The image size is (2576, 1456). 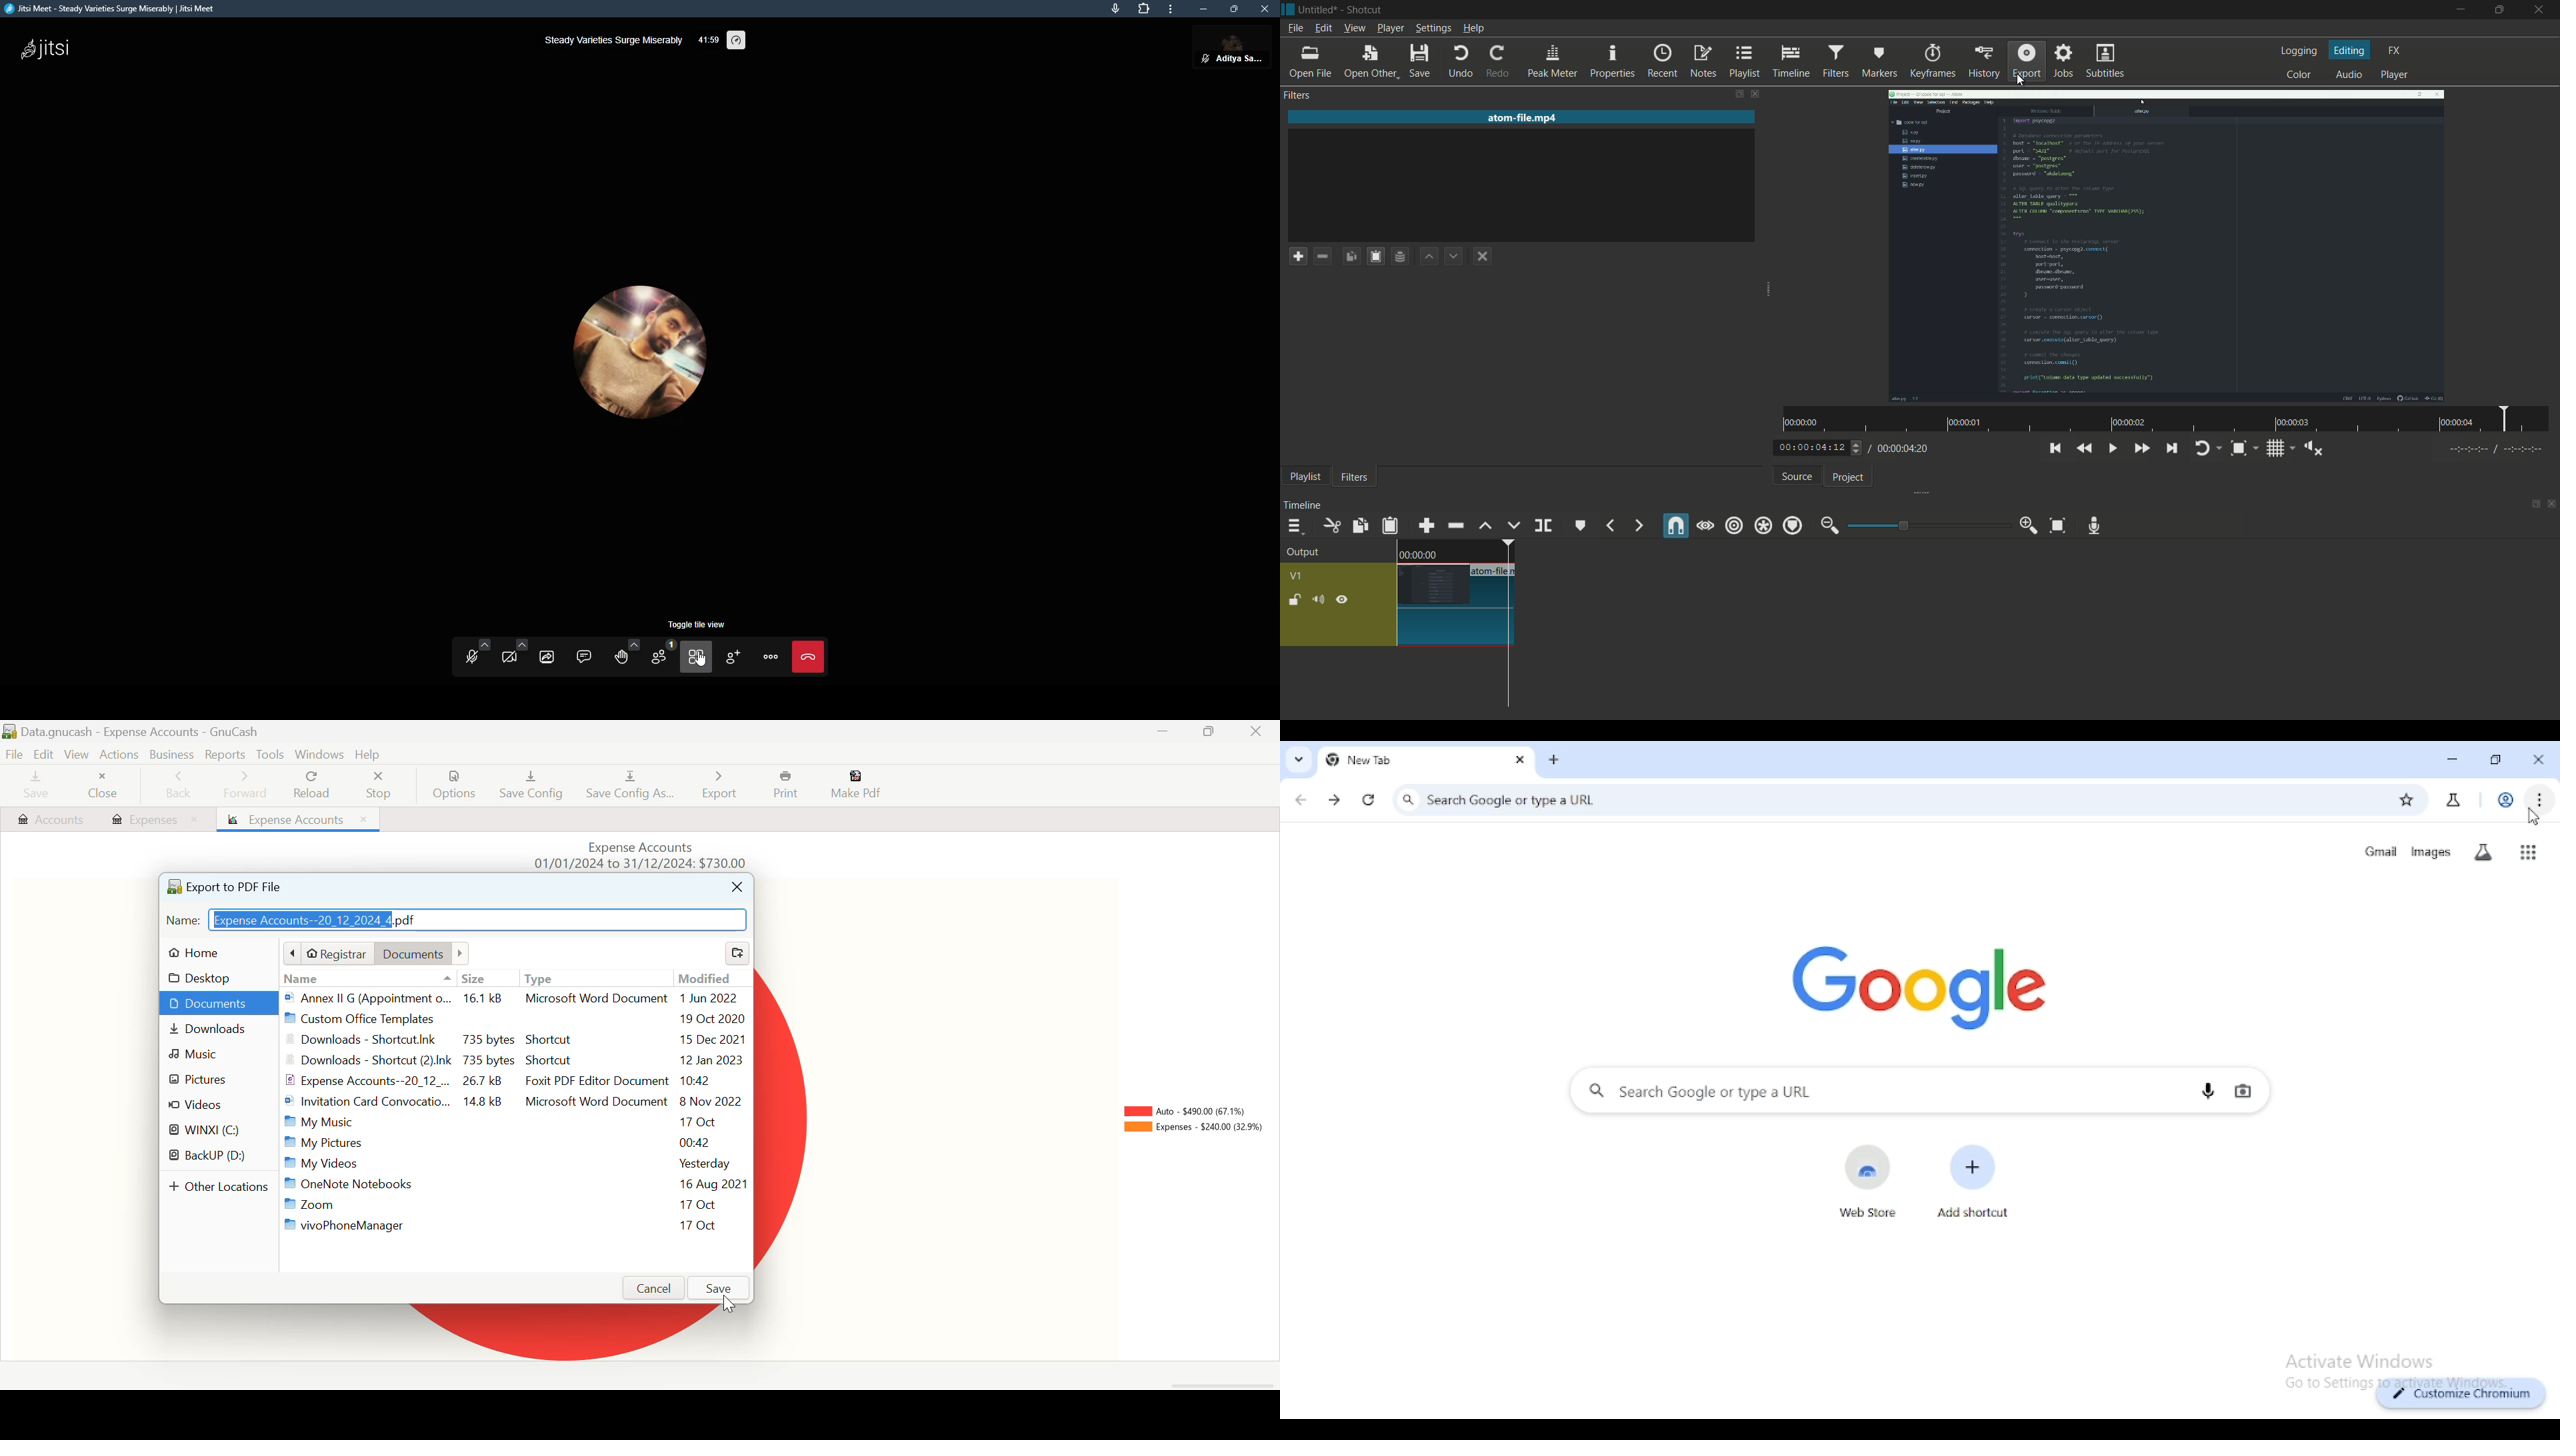 I want to click on profile, so click(x=1241, y=53).